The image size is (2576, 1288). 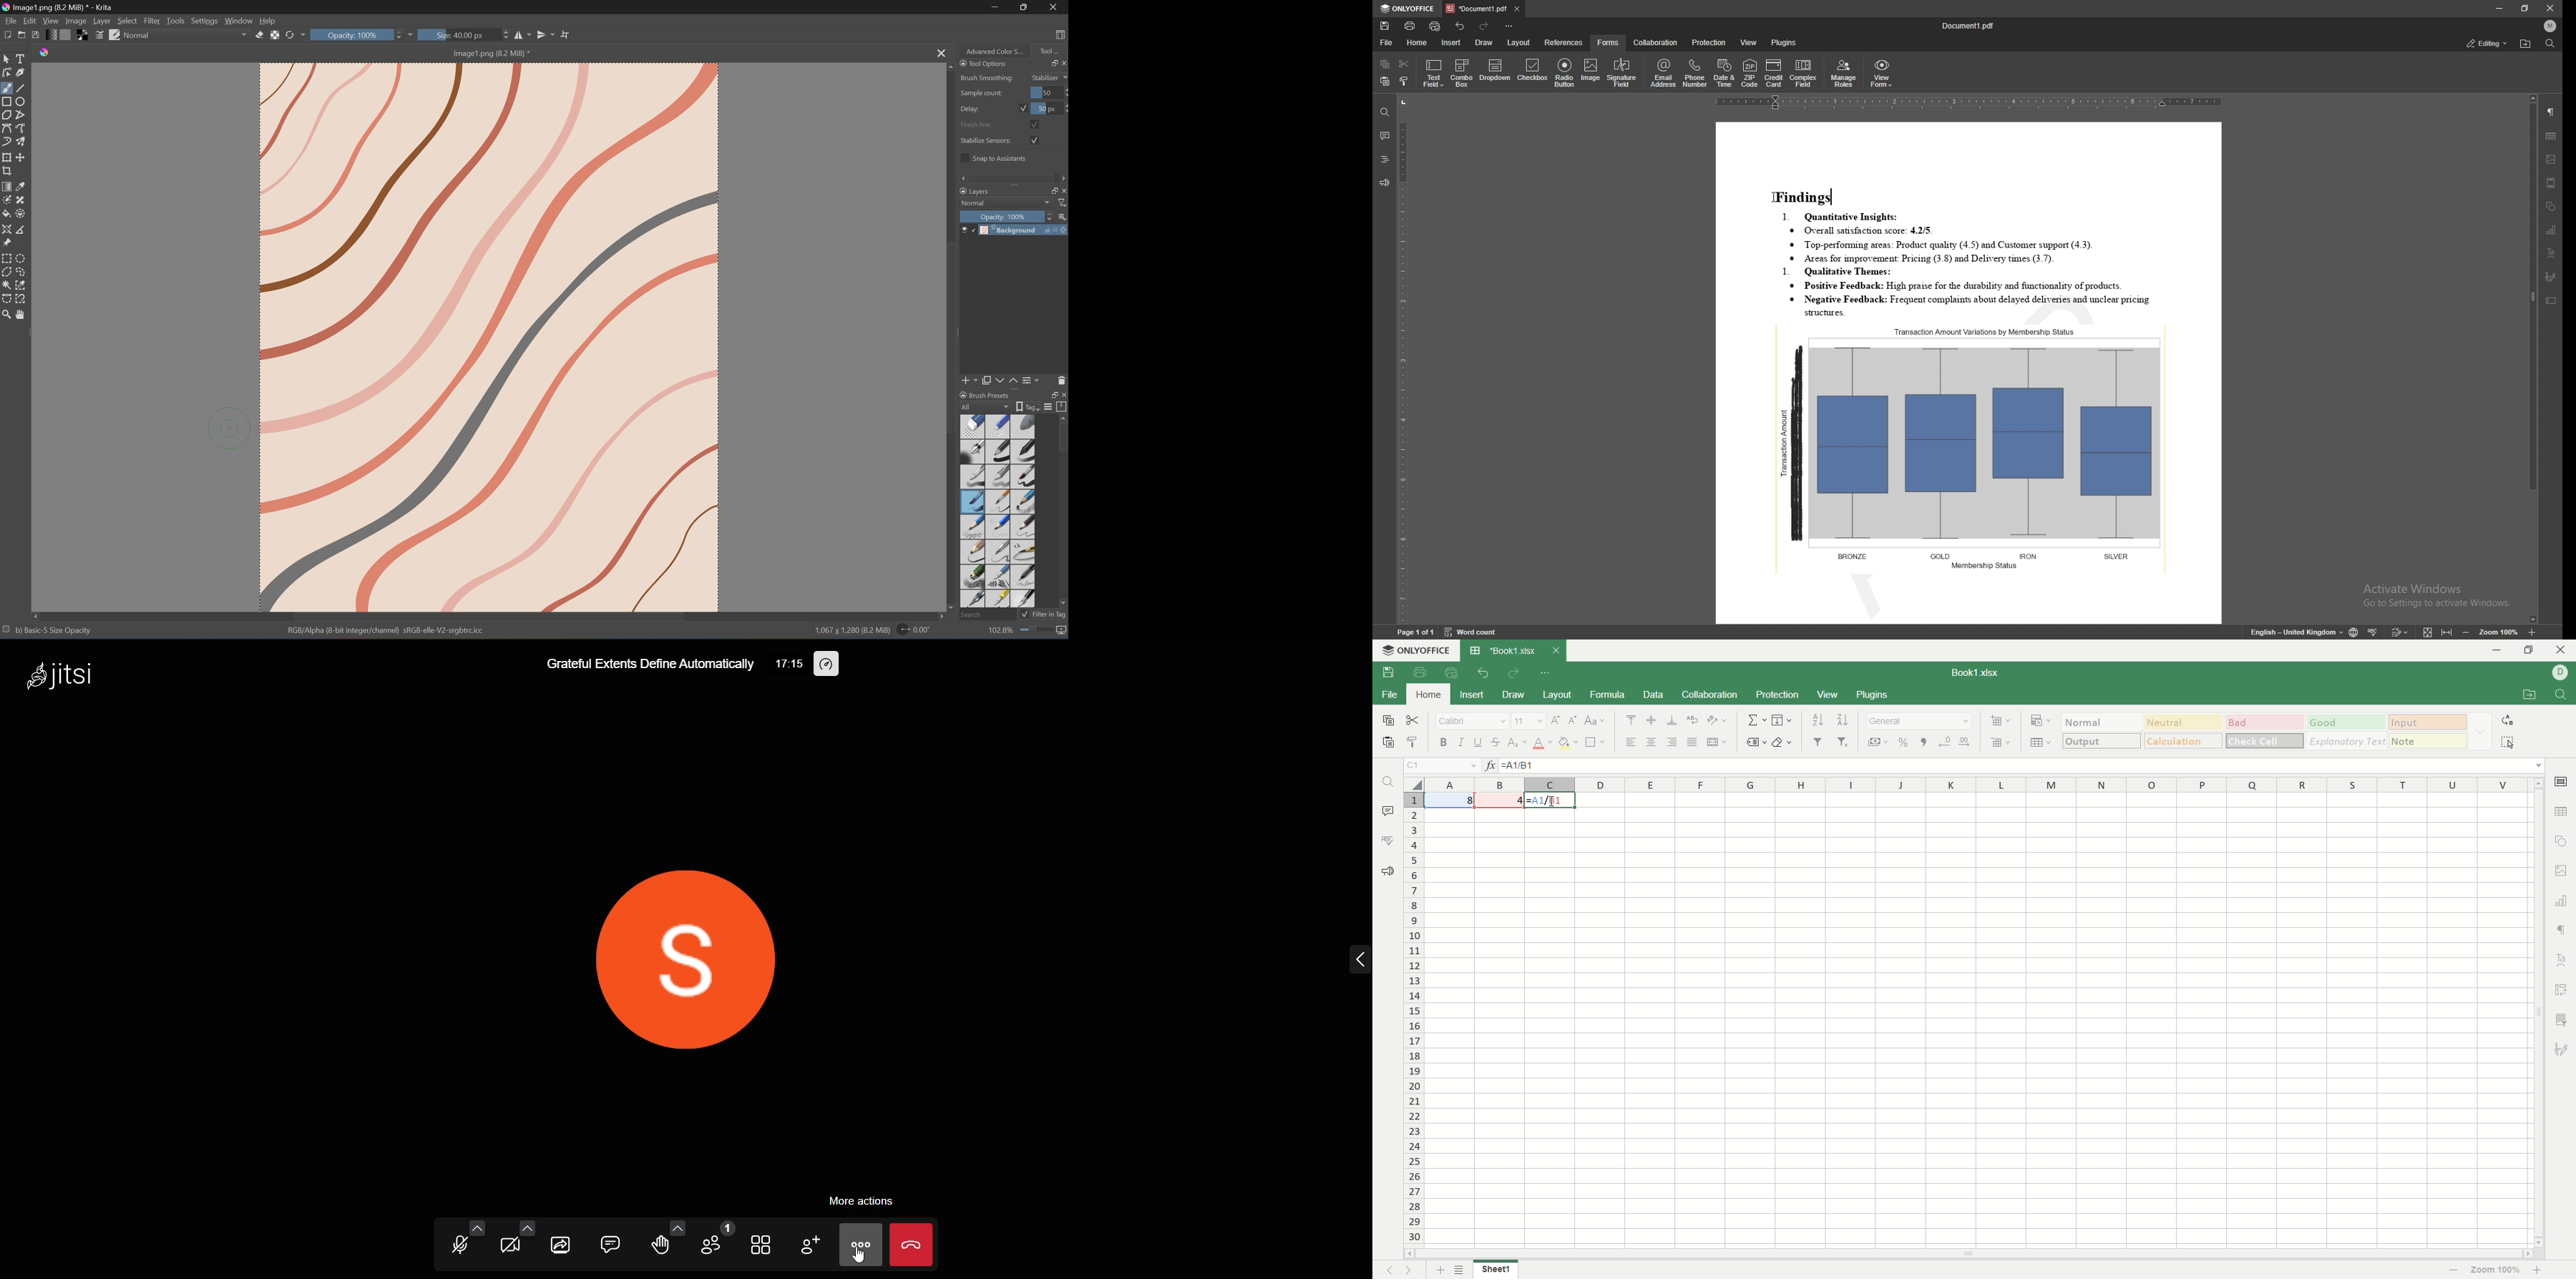 I want to click on Map the displayed canvas size between pixel size or print size, so click(x=1062, y=631).